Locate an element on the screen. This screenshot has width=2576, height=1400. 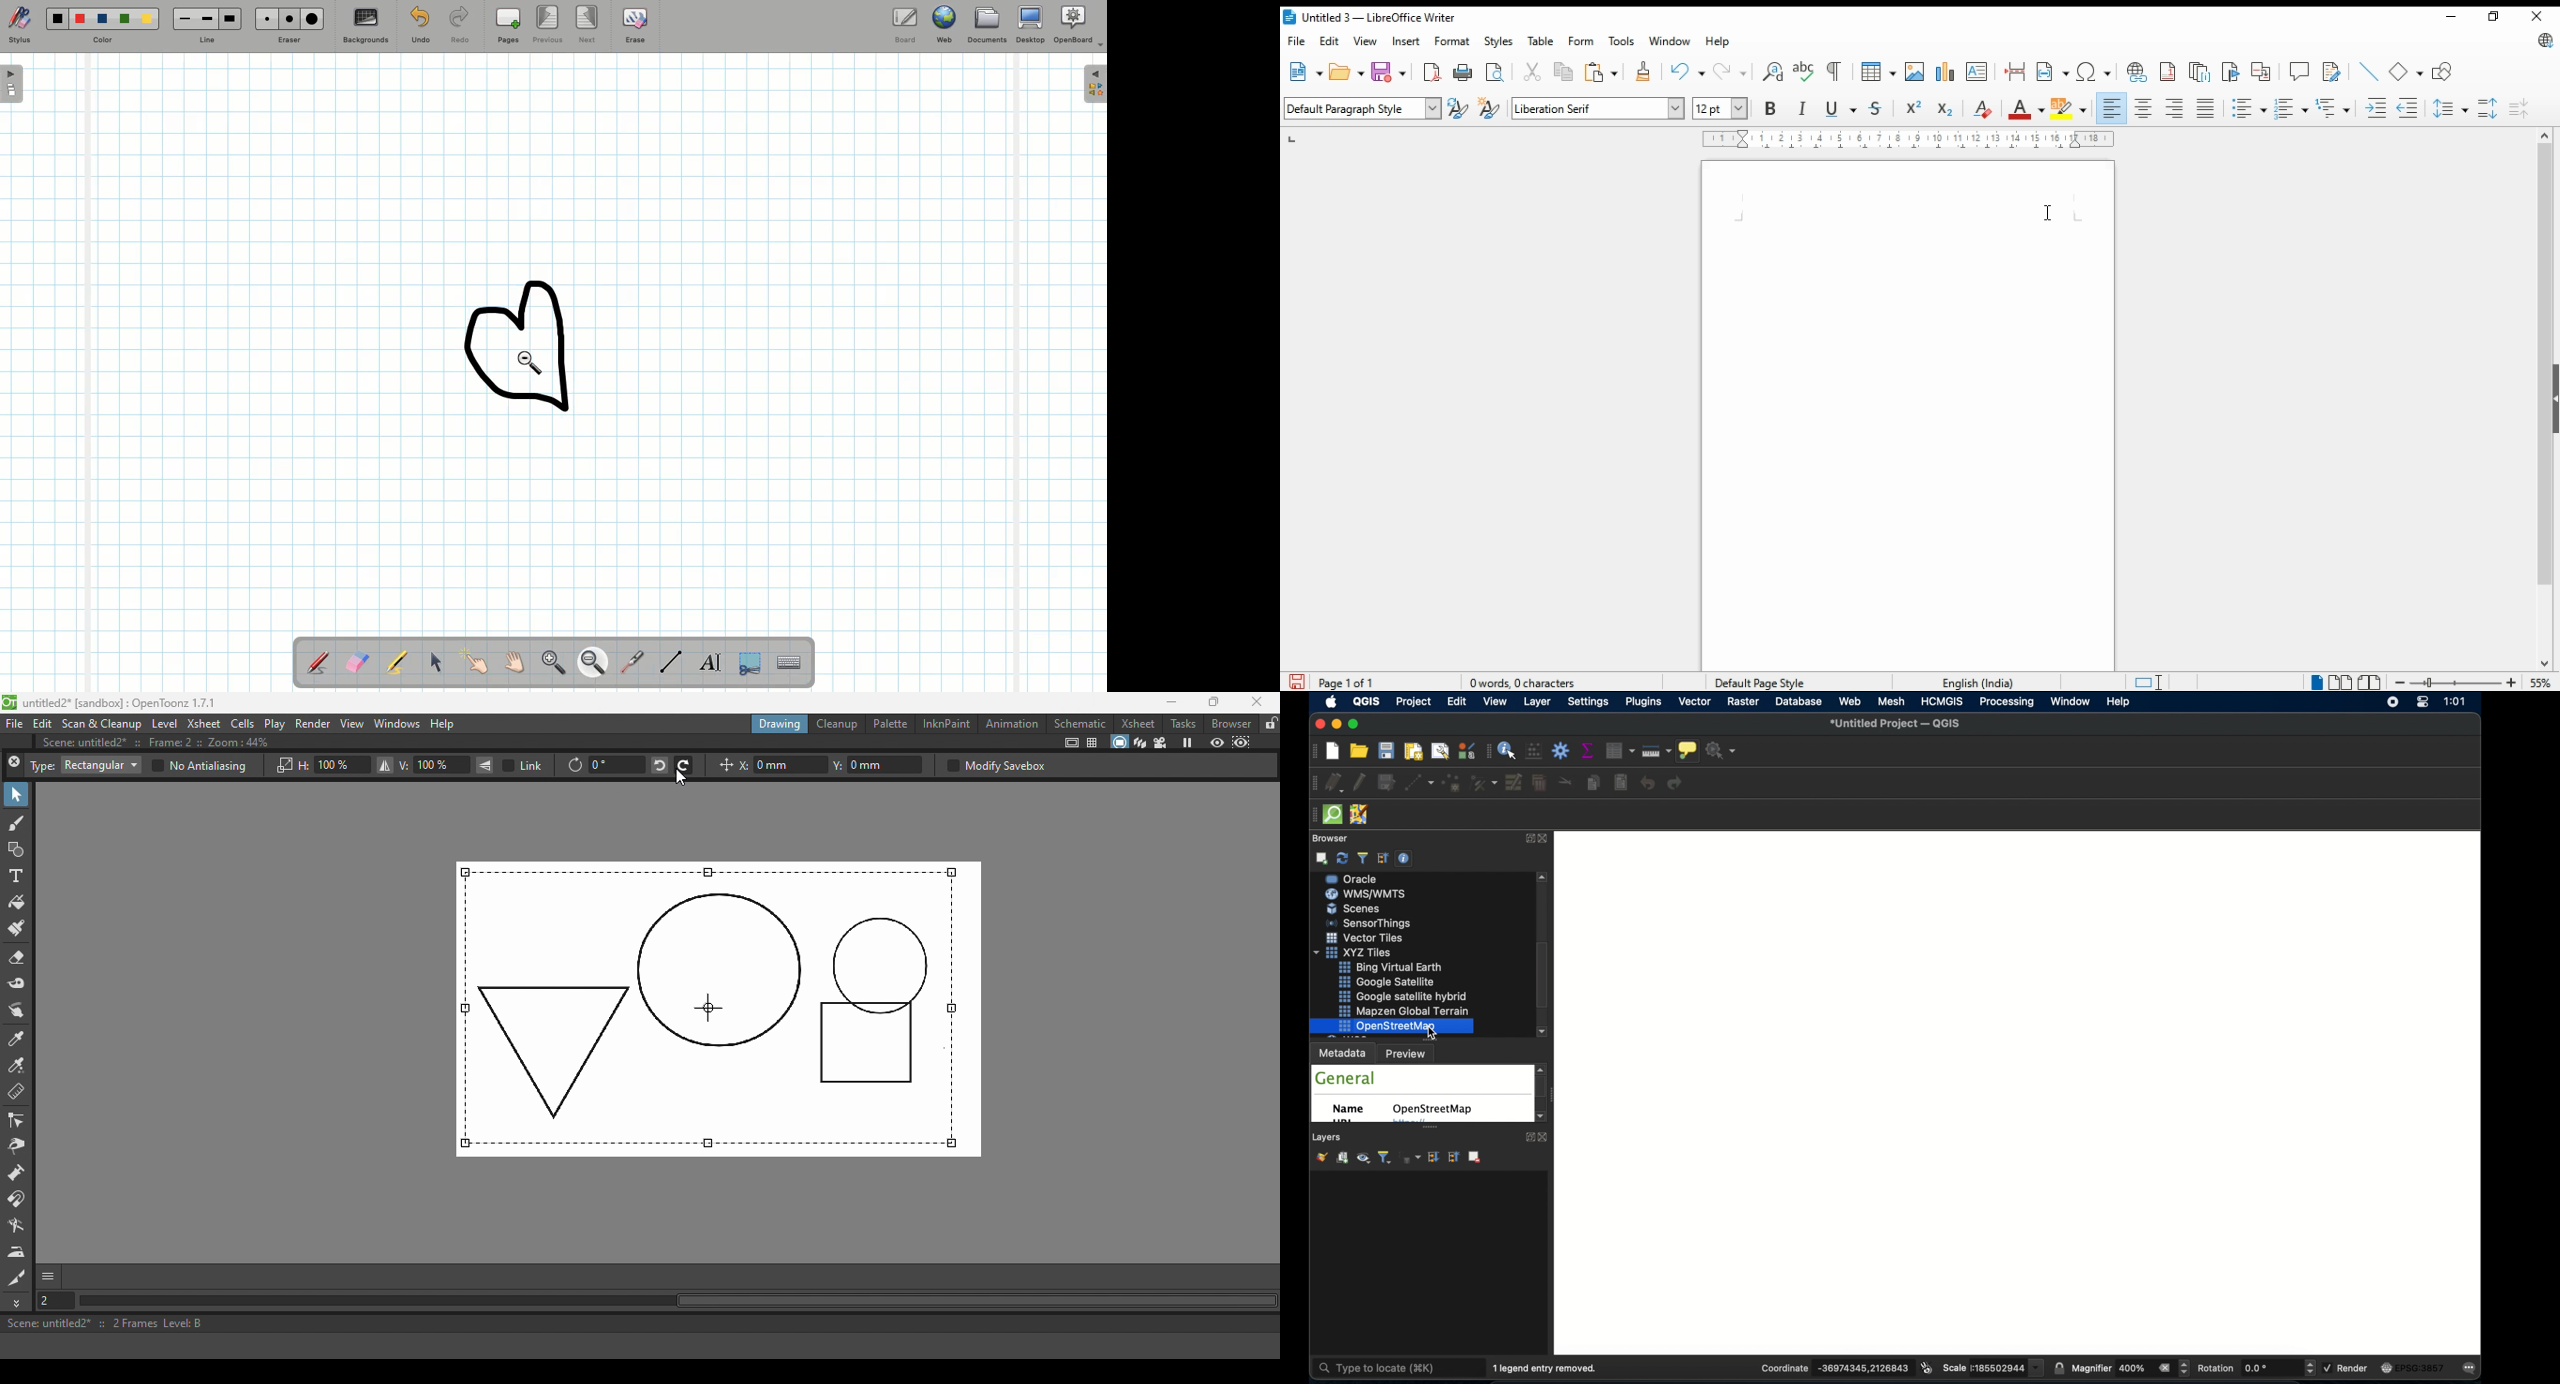
print is located at coordinates (1464, 72).